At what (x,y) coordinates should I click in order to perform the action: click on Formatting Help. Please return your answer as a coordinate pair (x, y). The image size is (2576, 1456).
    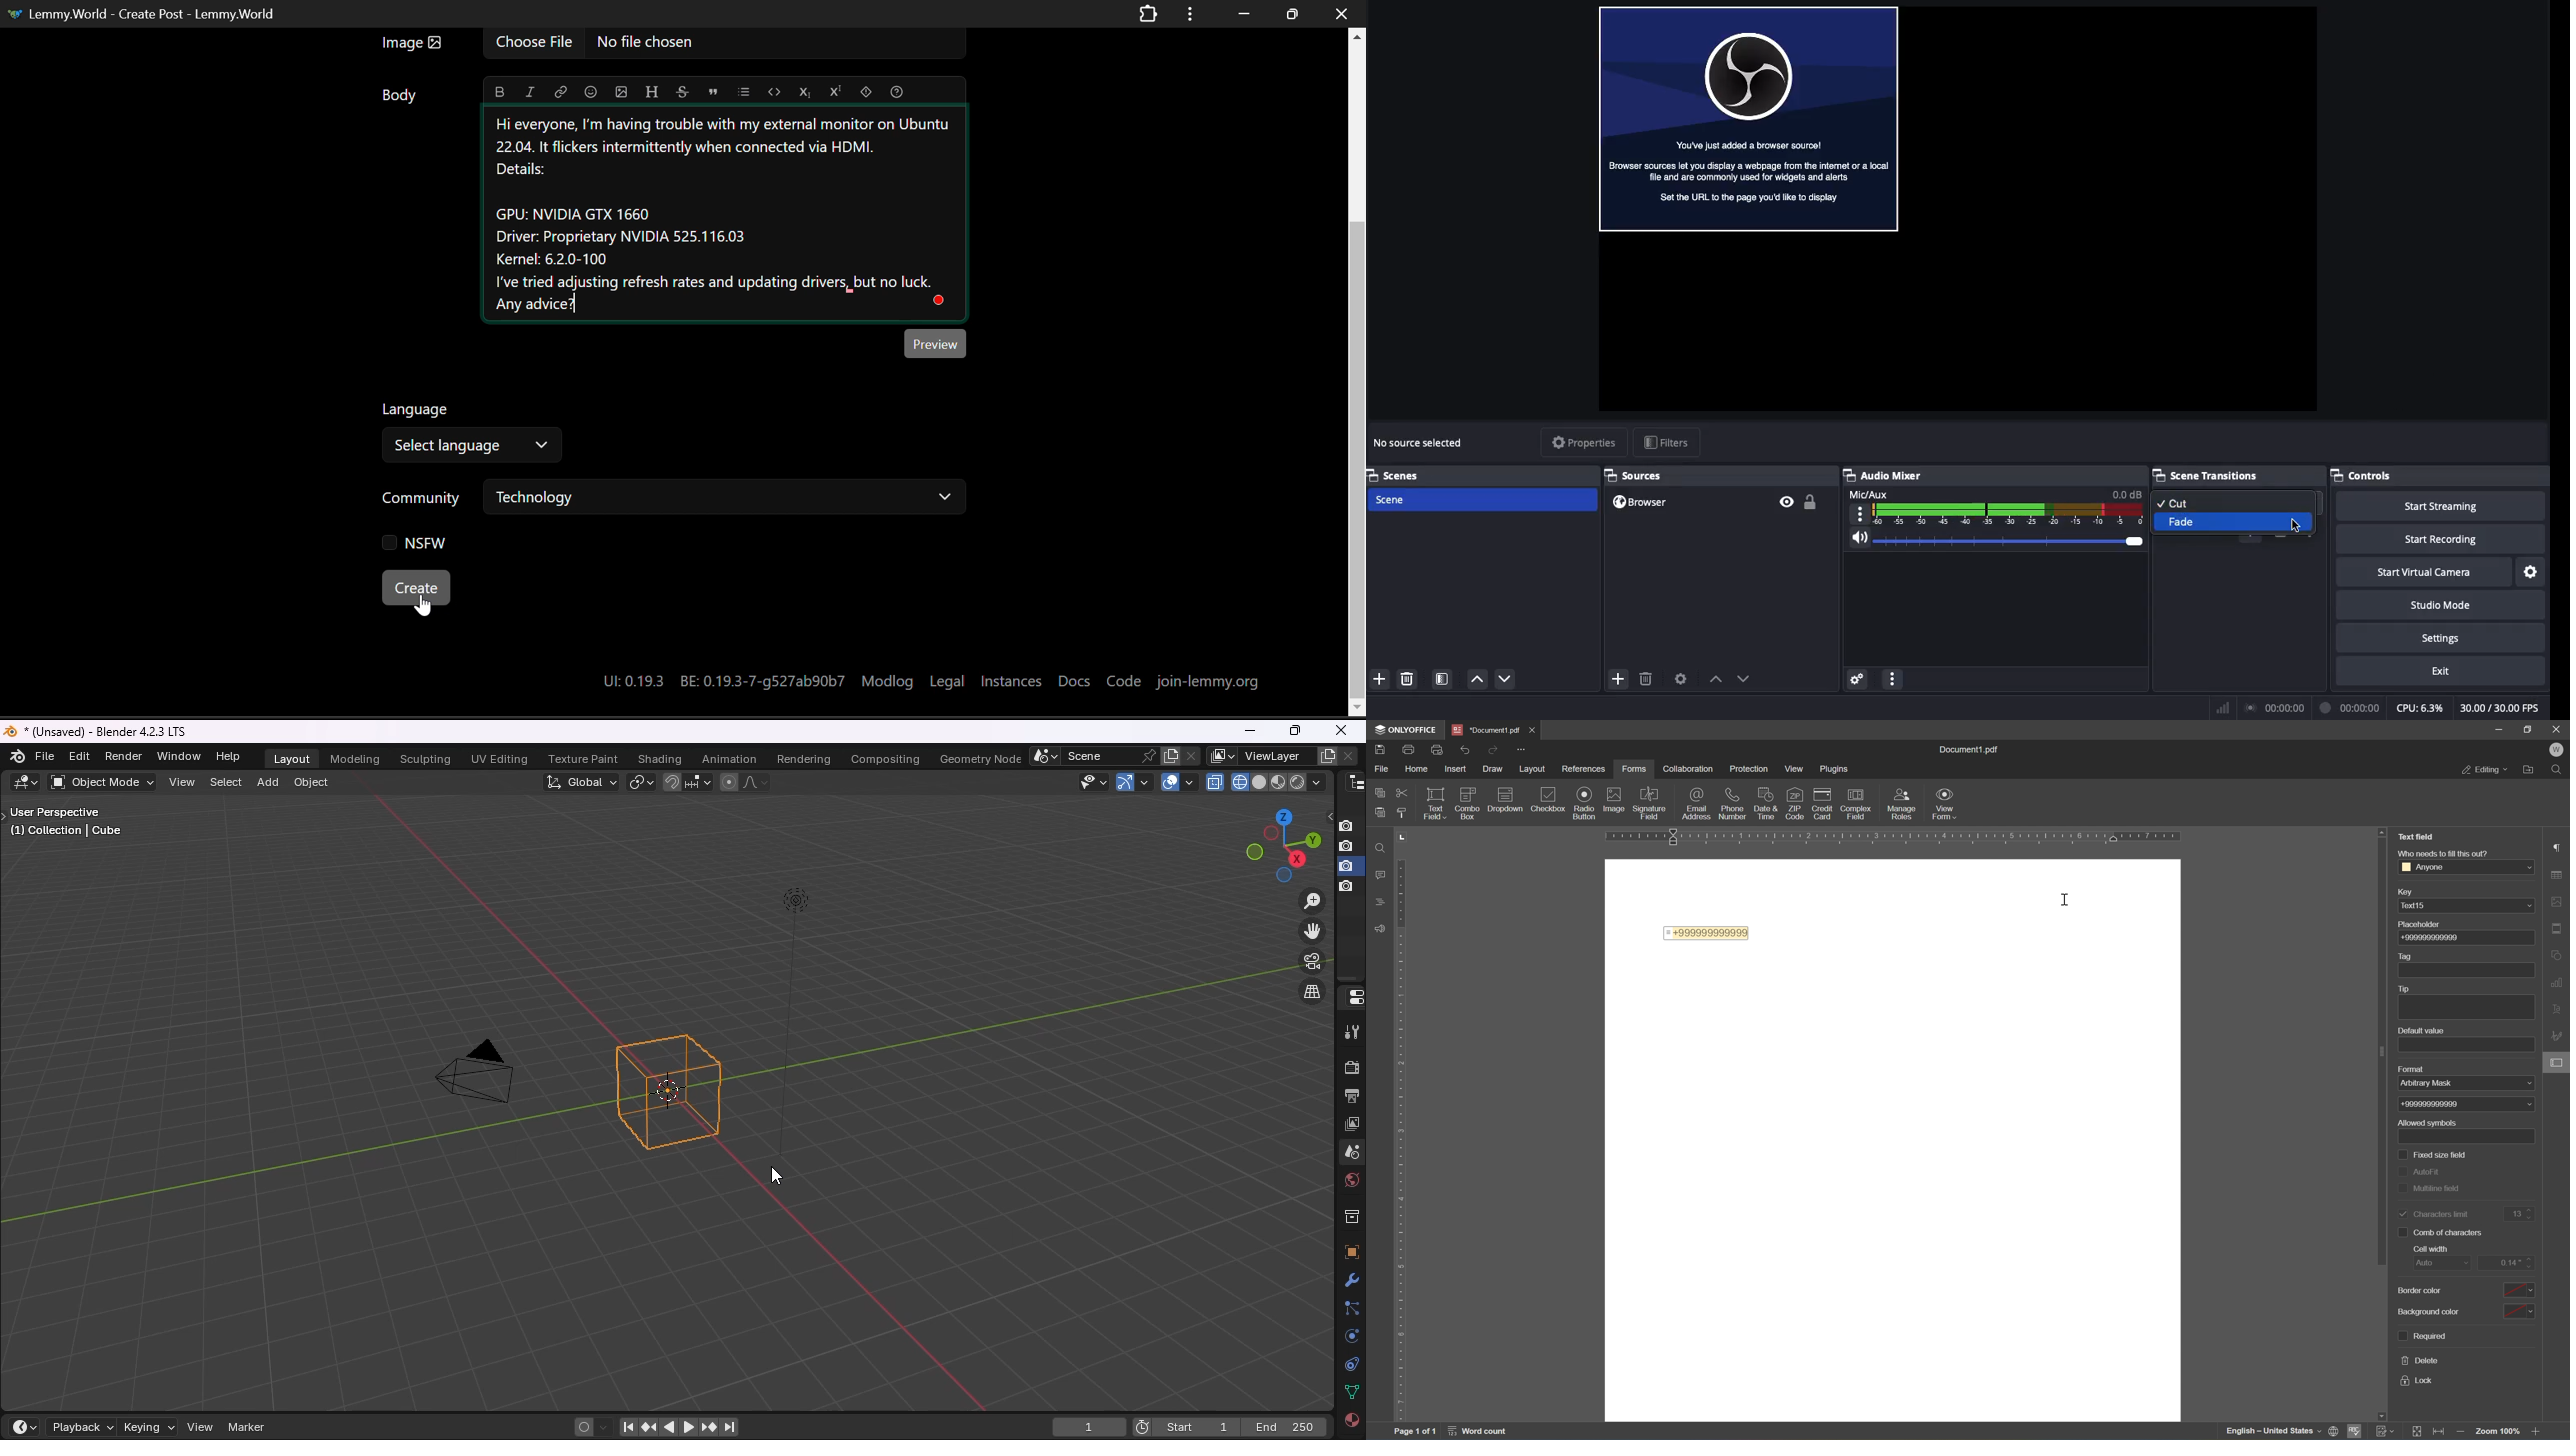
    Looking at the image, I should click on (896, 90).